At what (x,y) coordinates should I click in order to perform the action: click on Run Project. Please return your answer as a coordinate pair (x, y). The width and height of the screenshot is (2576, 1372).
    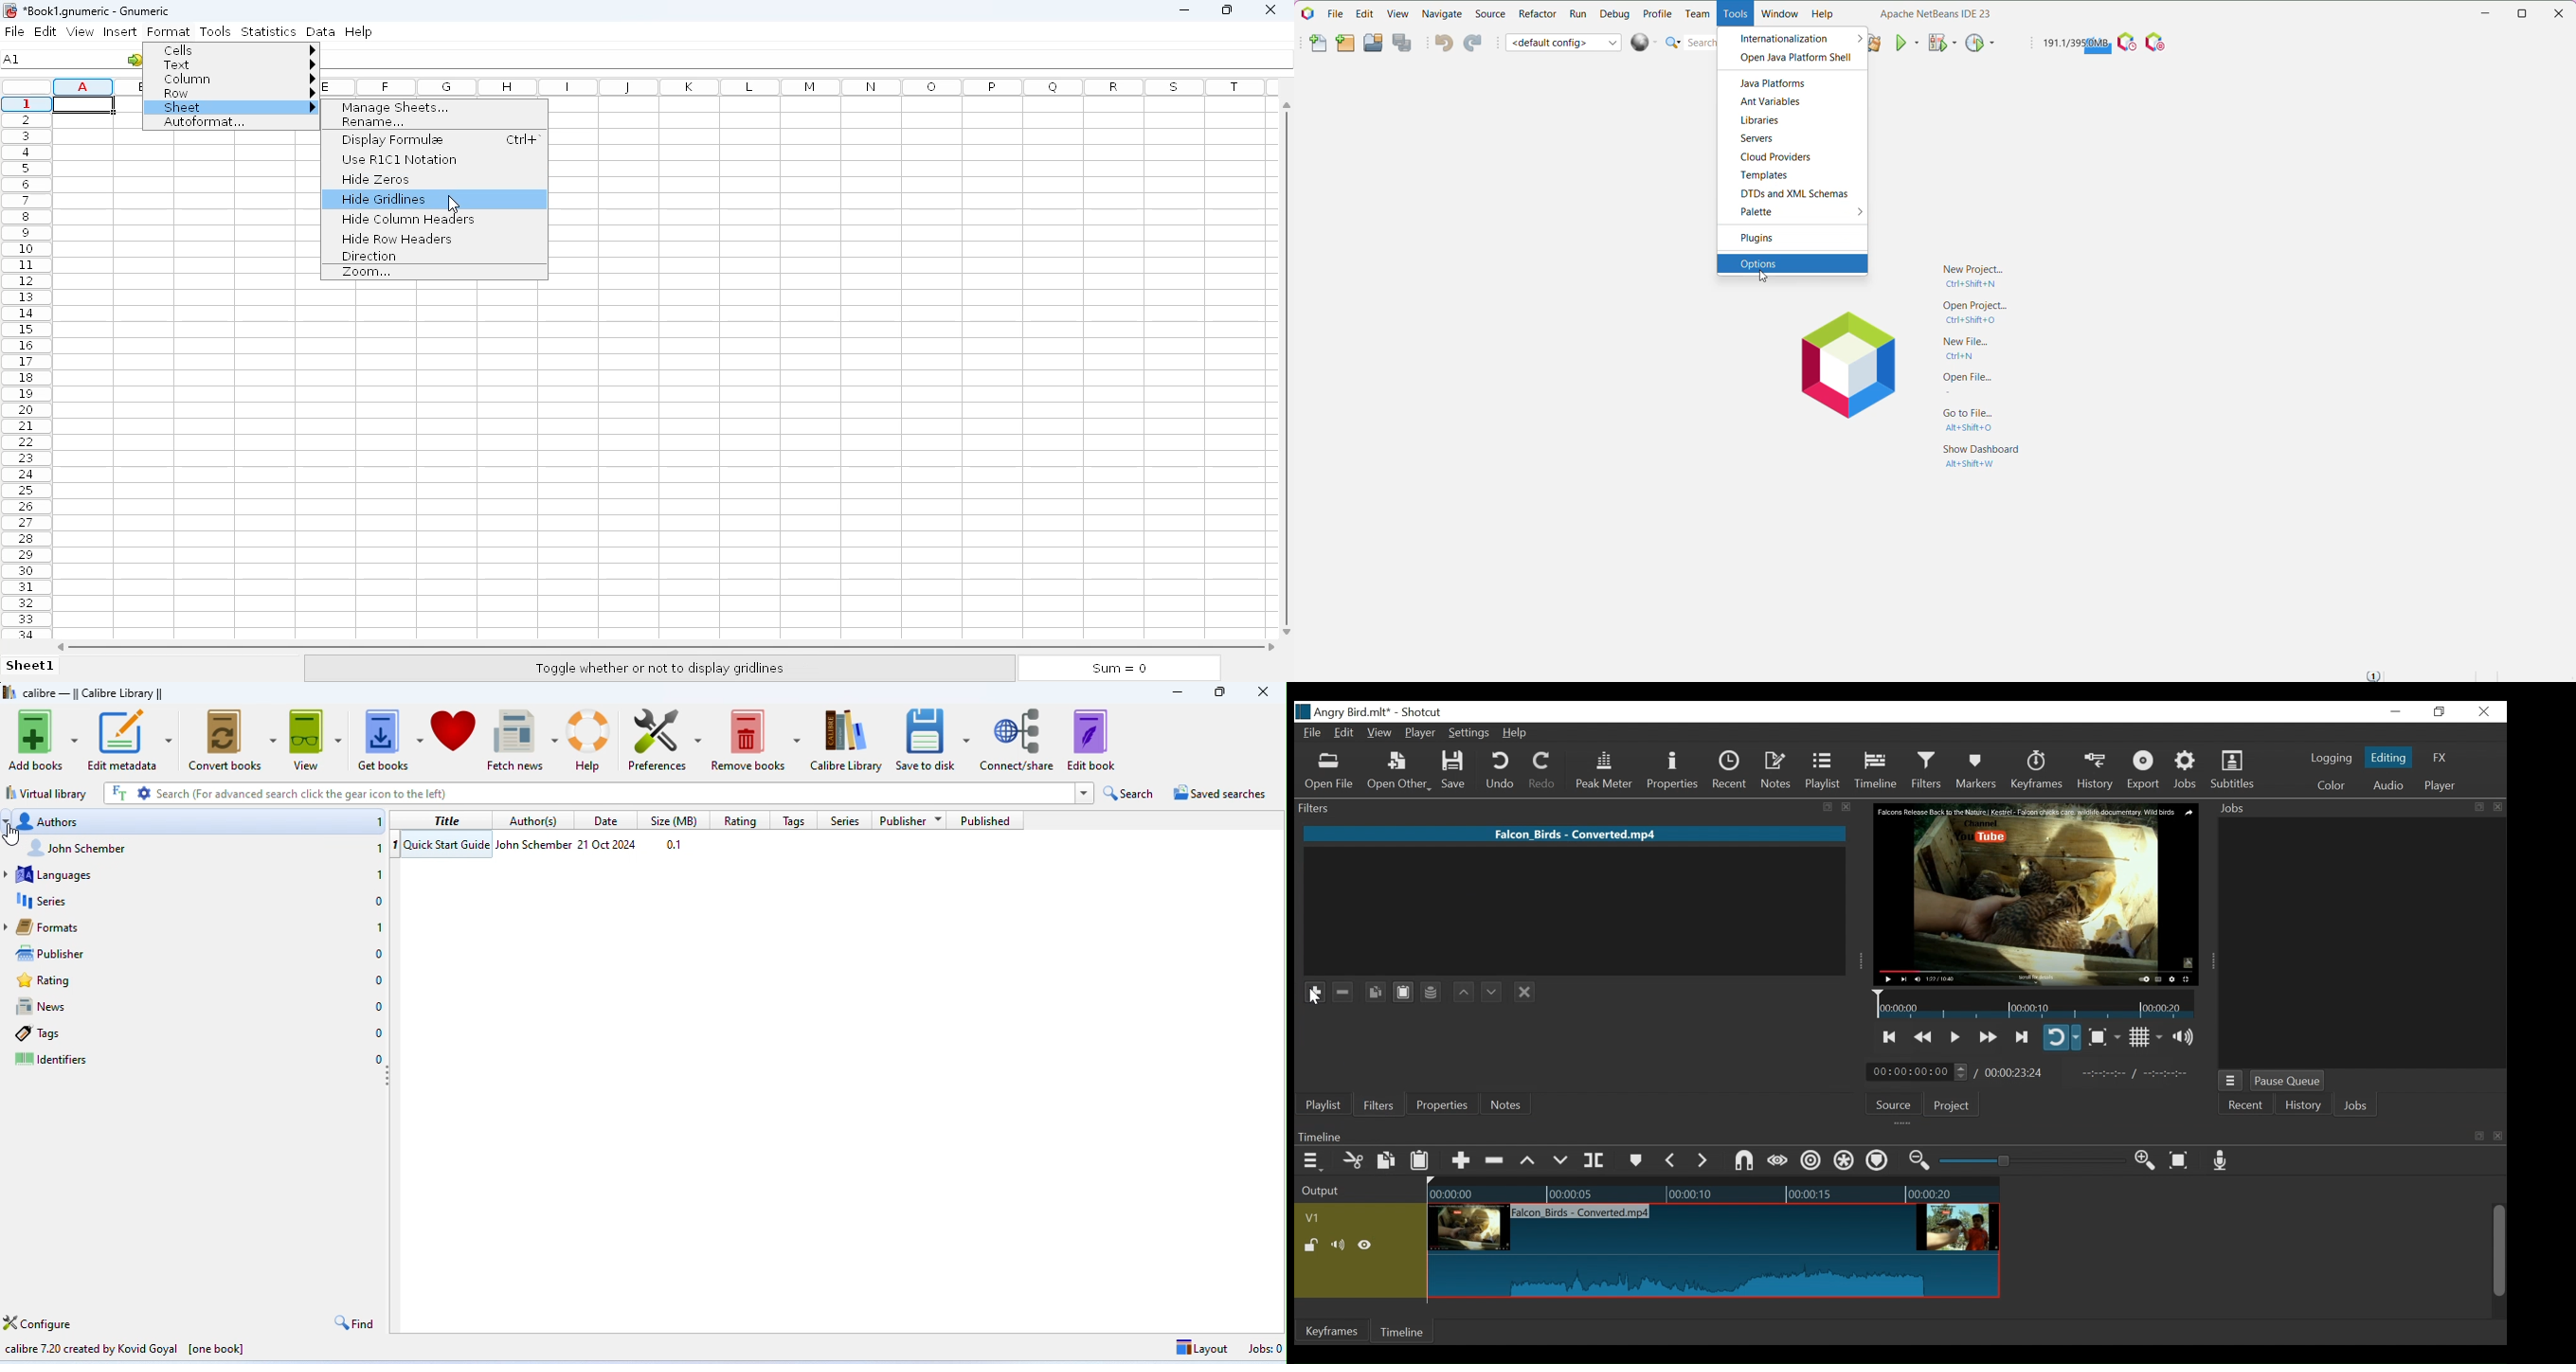
    Looking at the image, I should click on (1907, 42).